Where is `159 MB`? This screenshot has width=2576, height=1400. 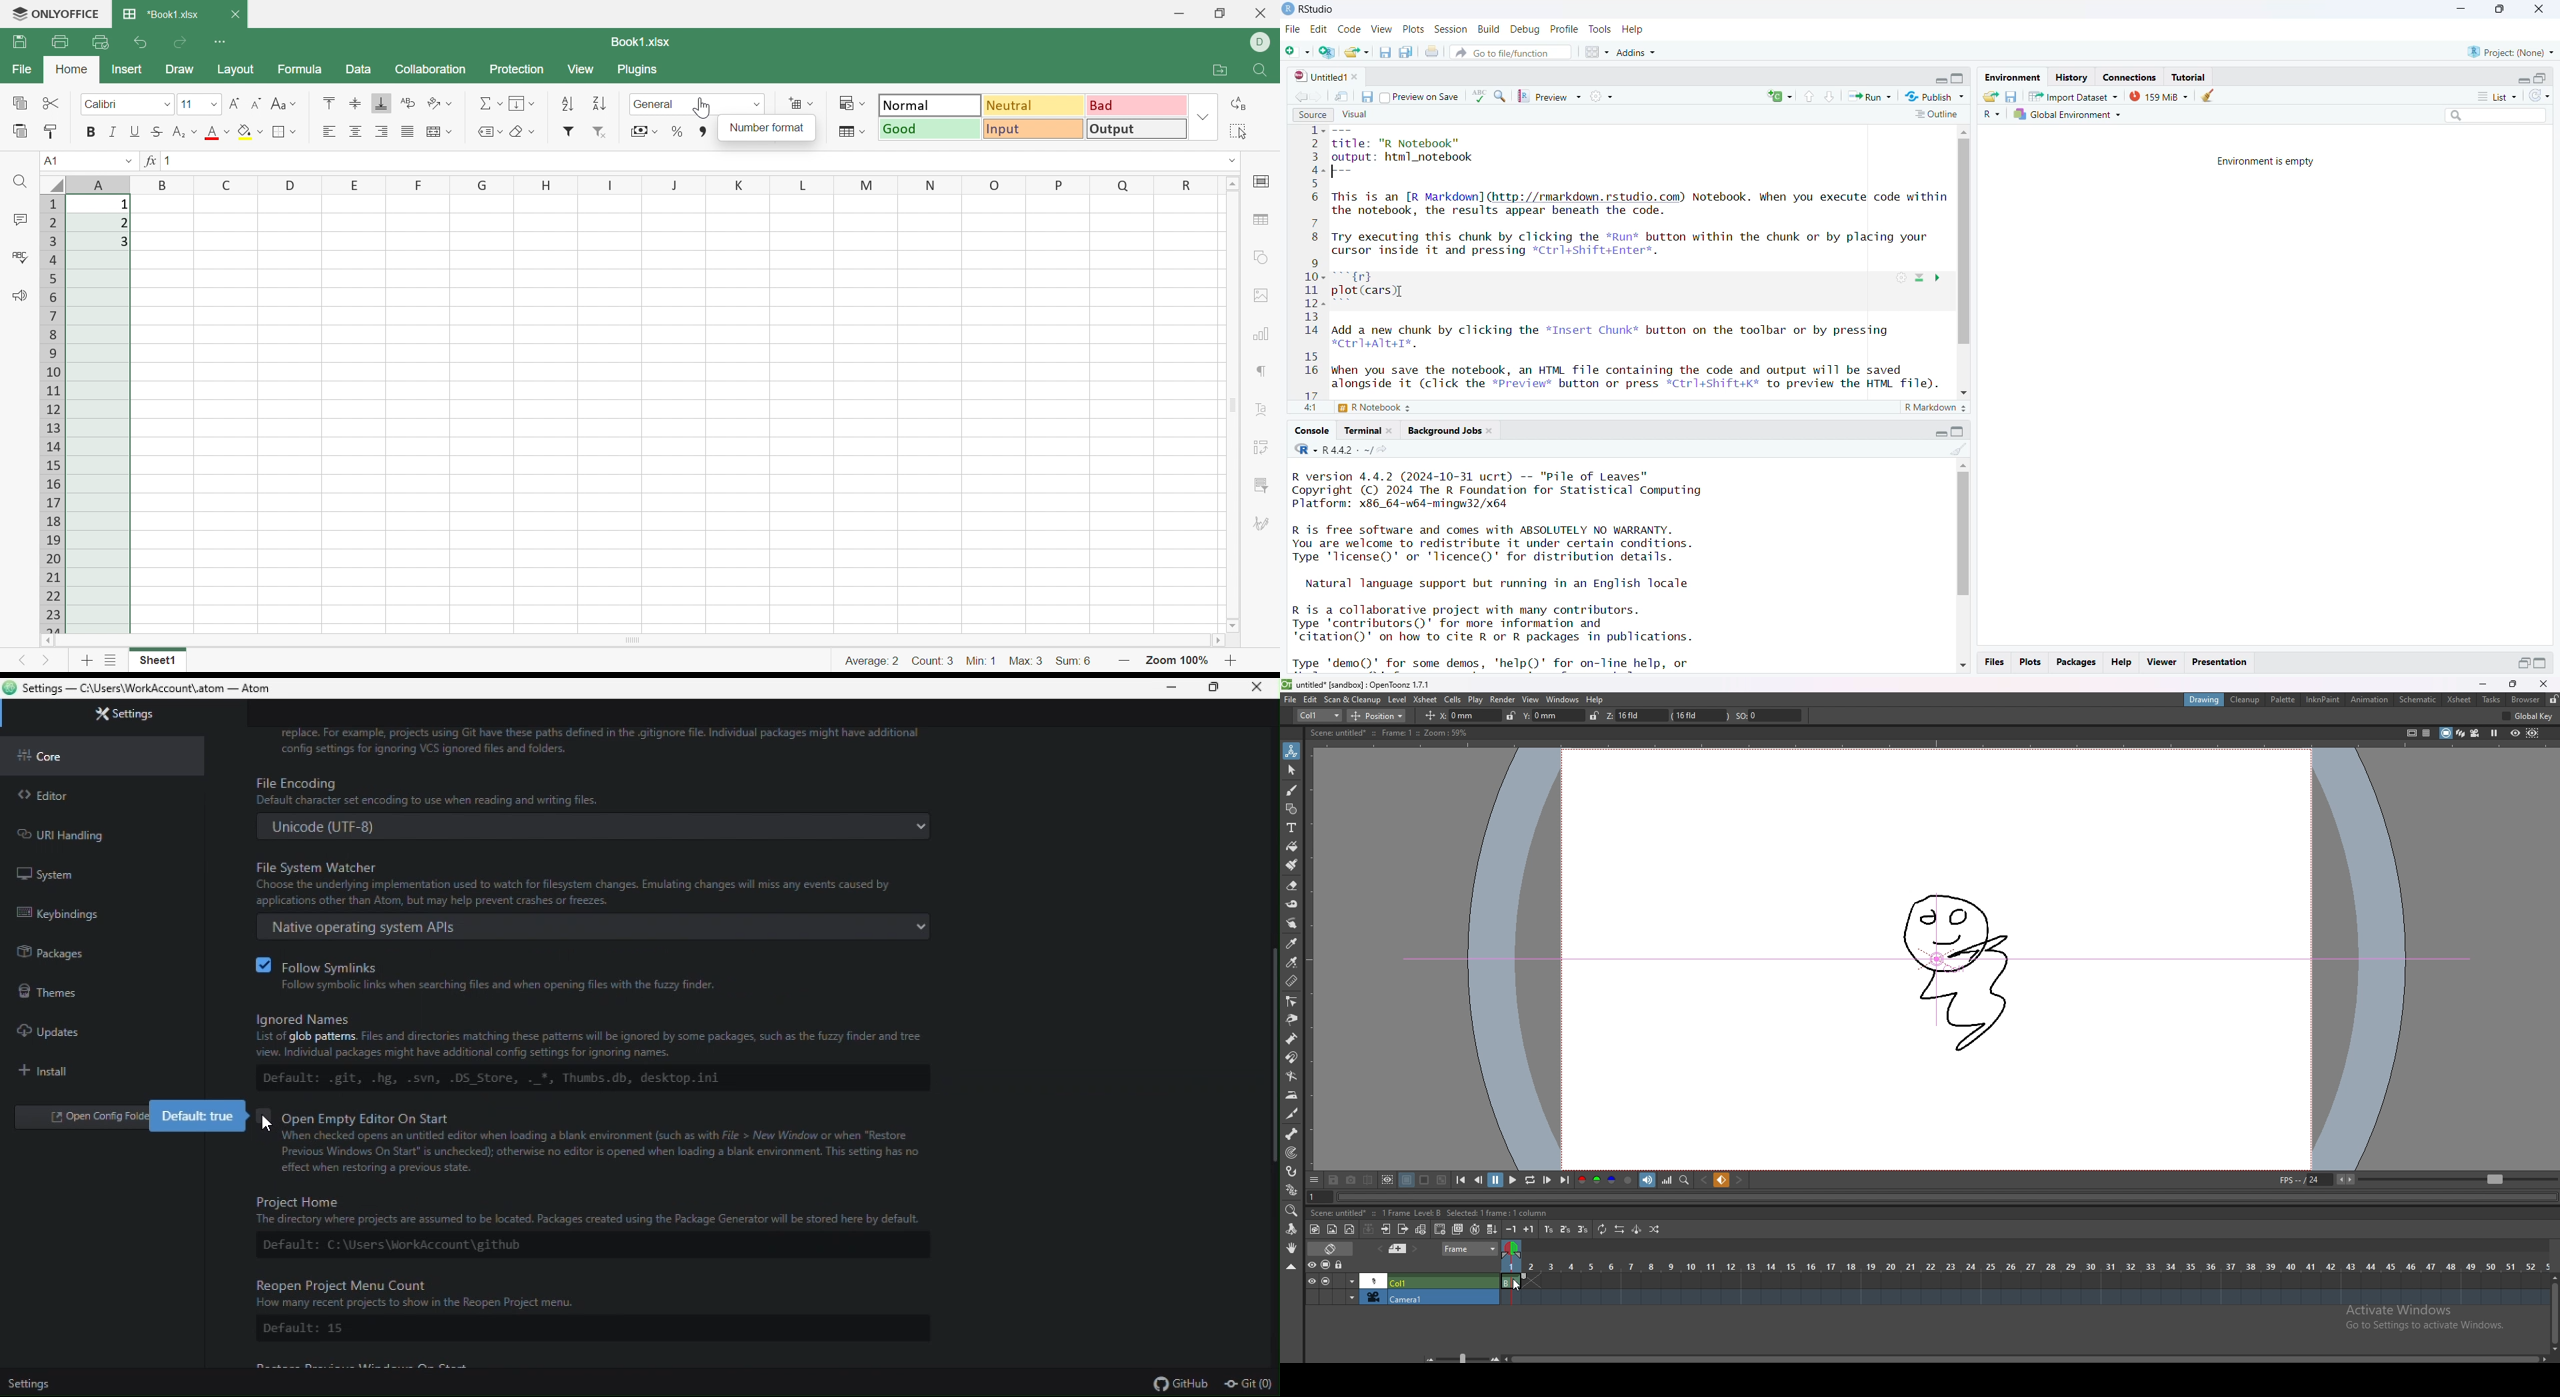
159 MB is located at coordinates (2158, 96).